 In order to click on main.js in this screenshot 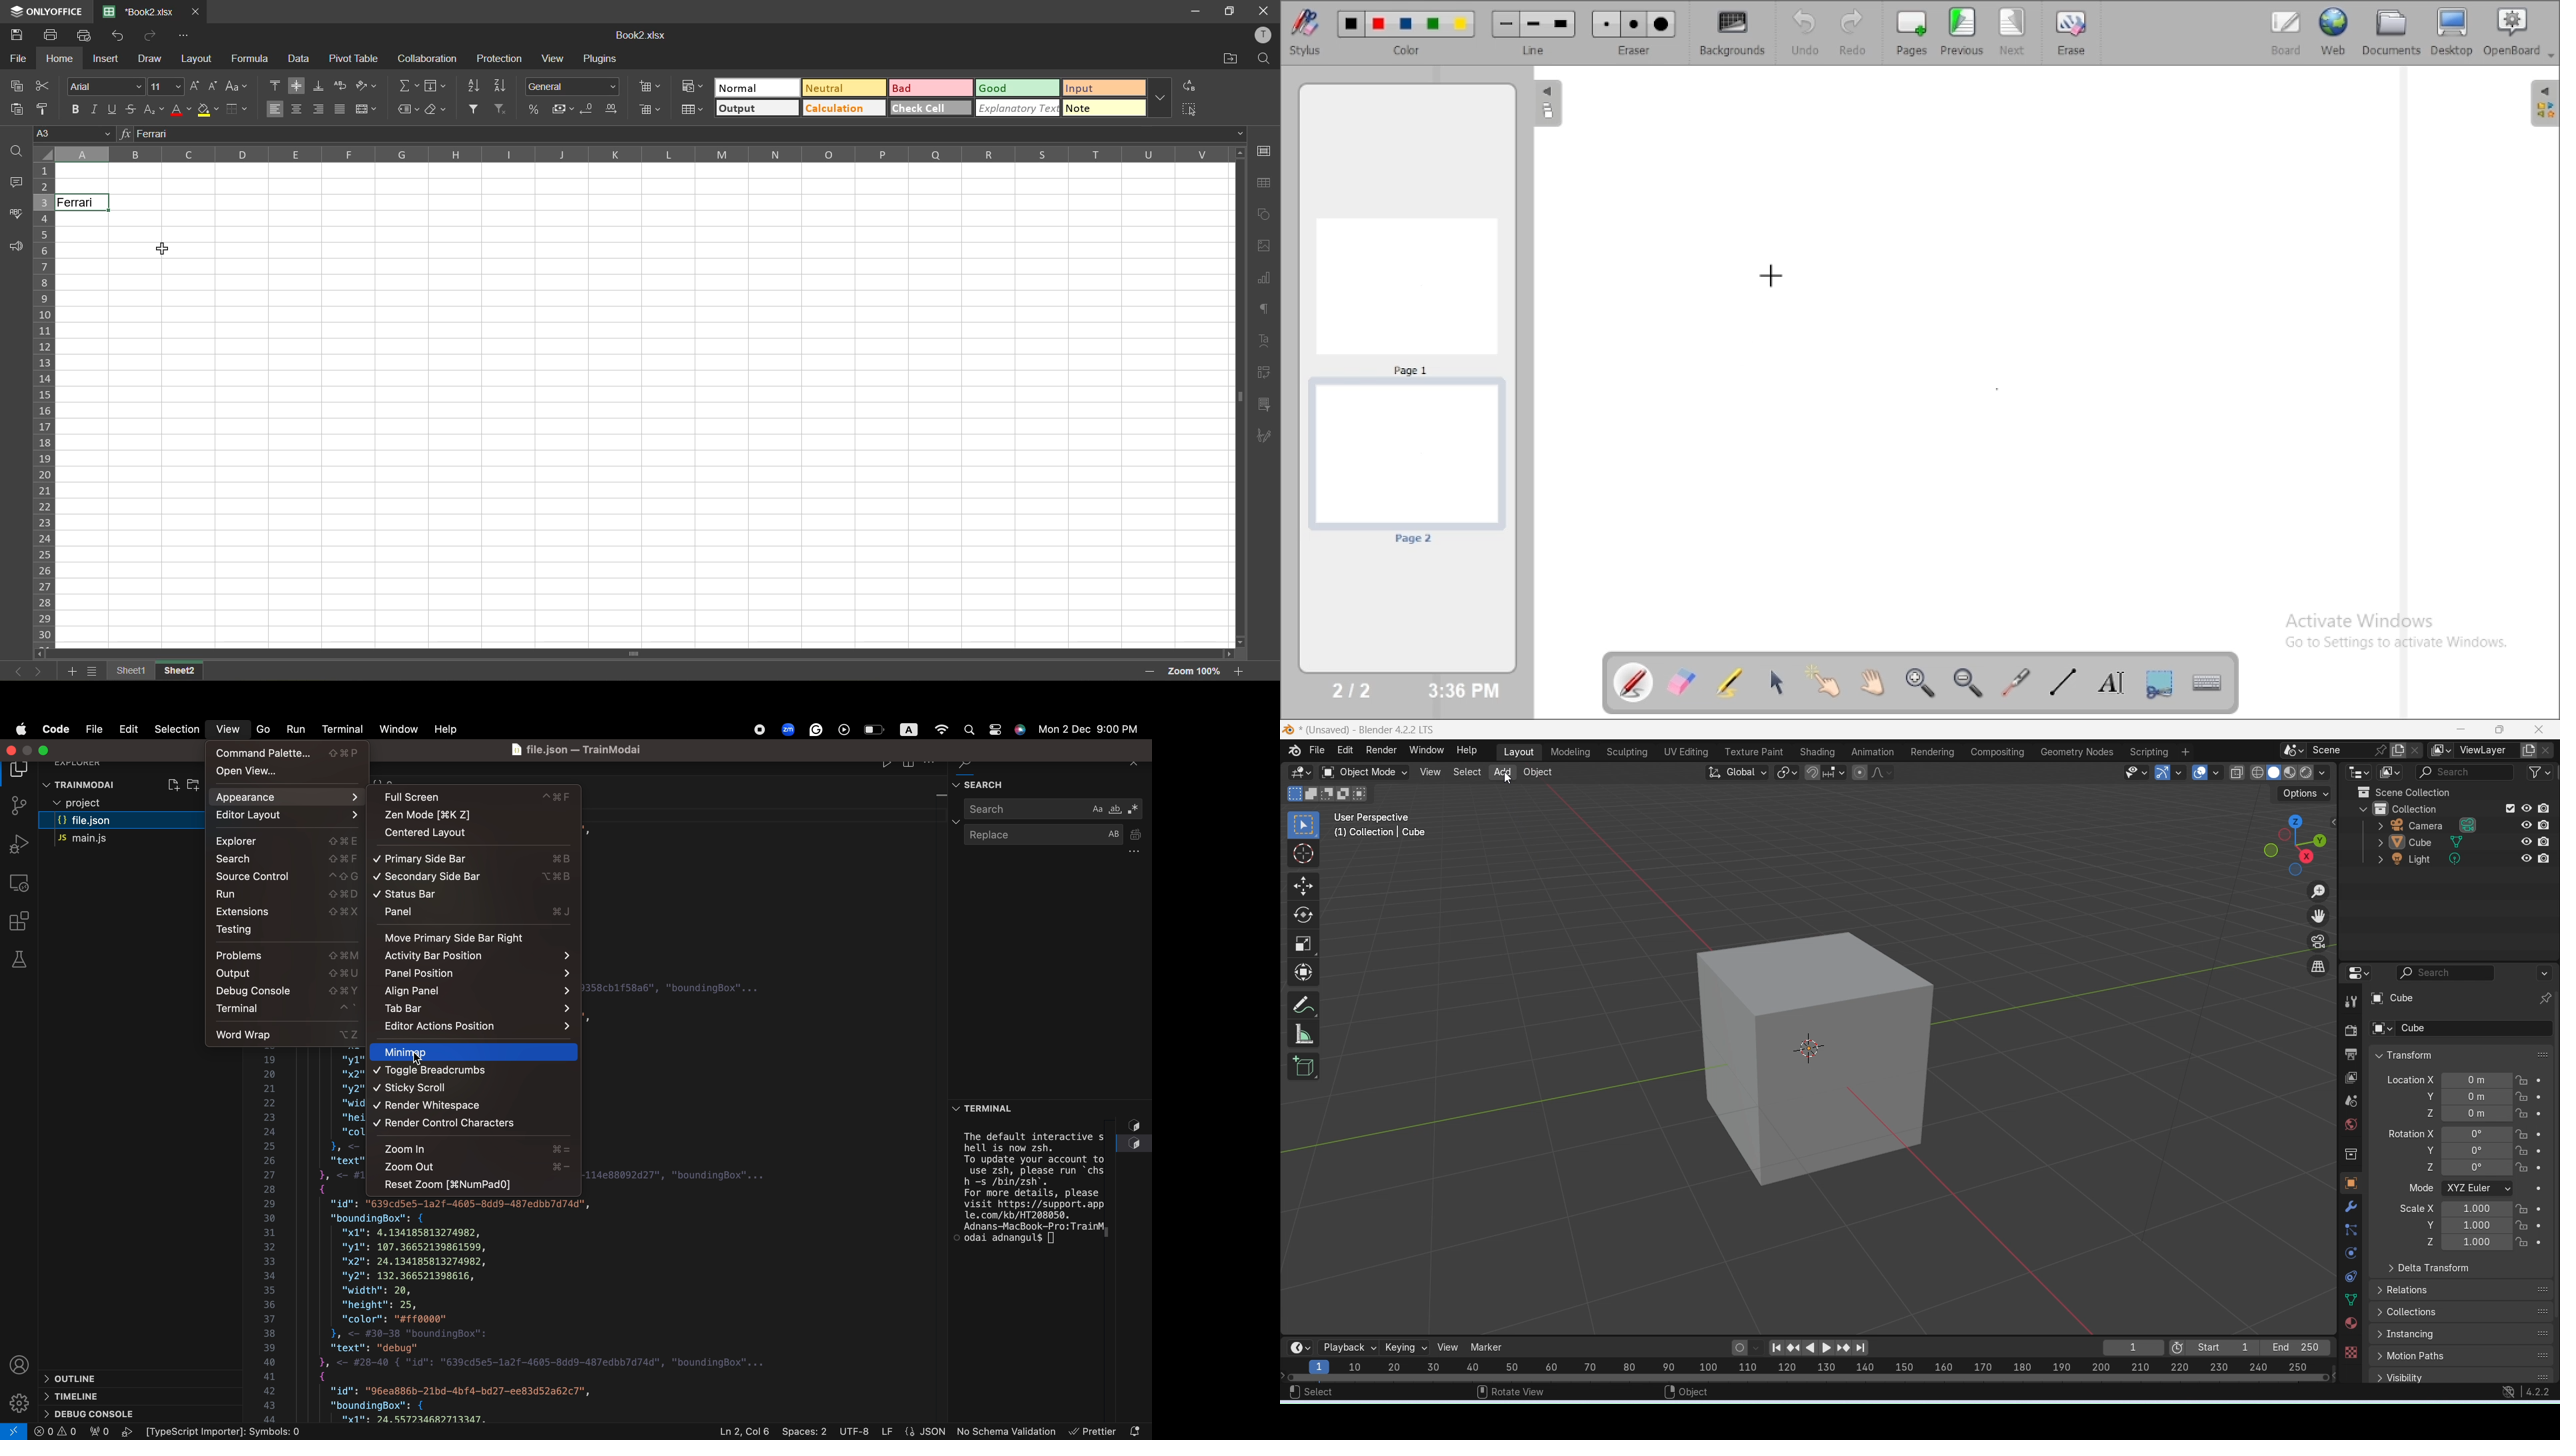, I will do `click(116, 840)`.